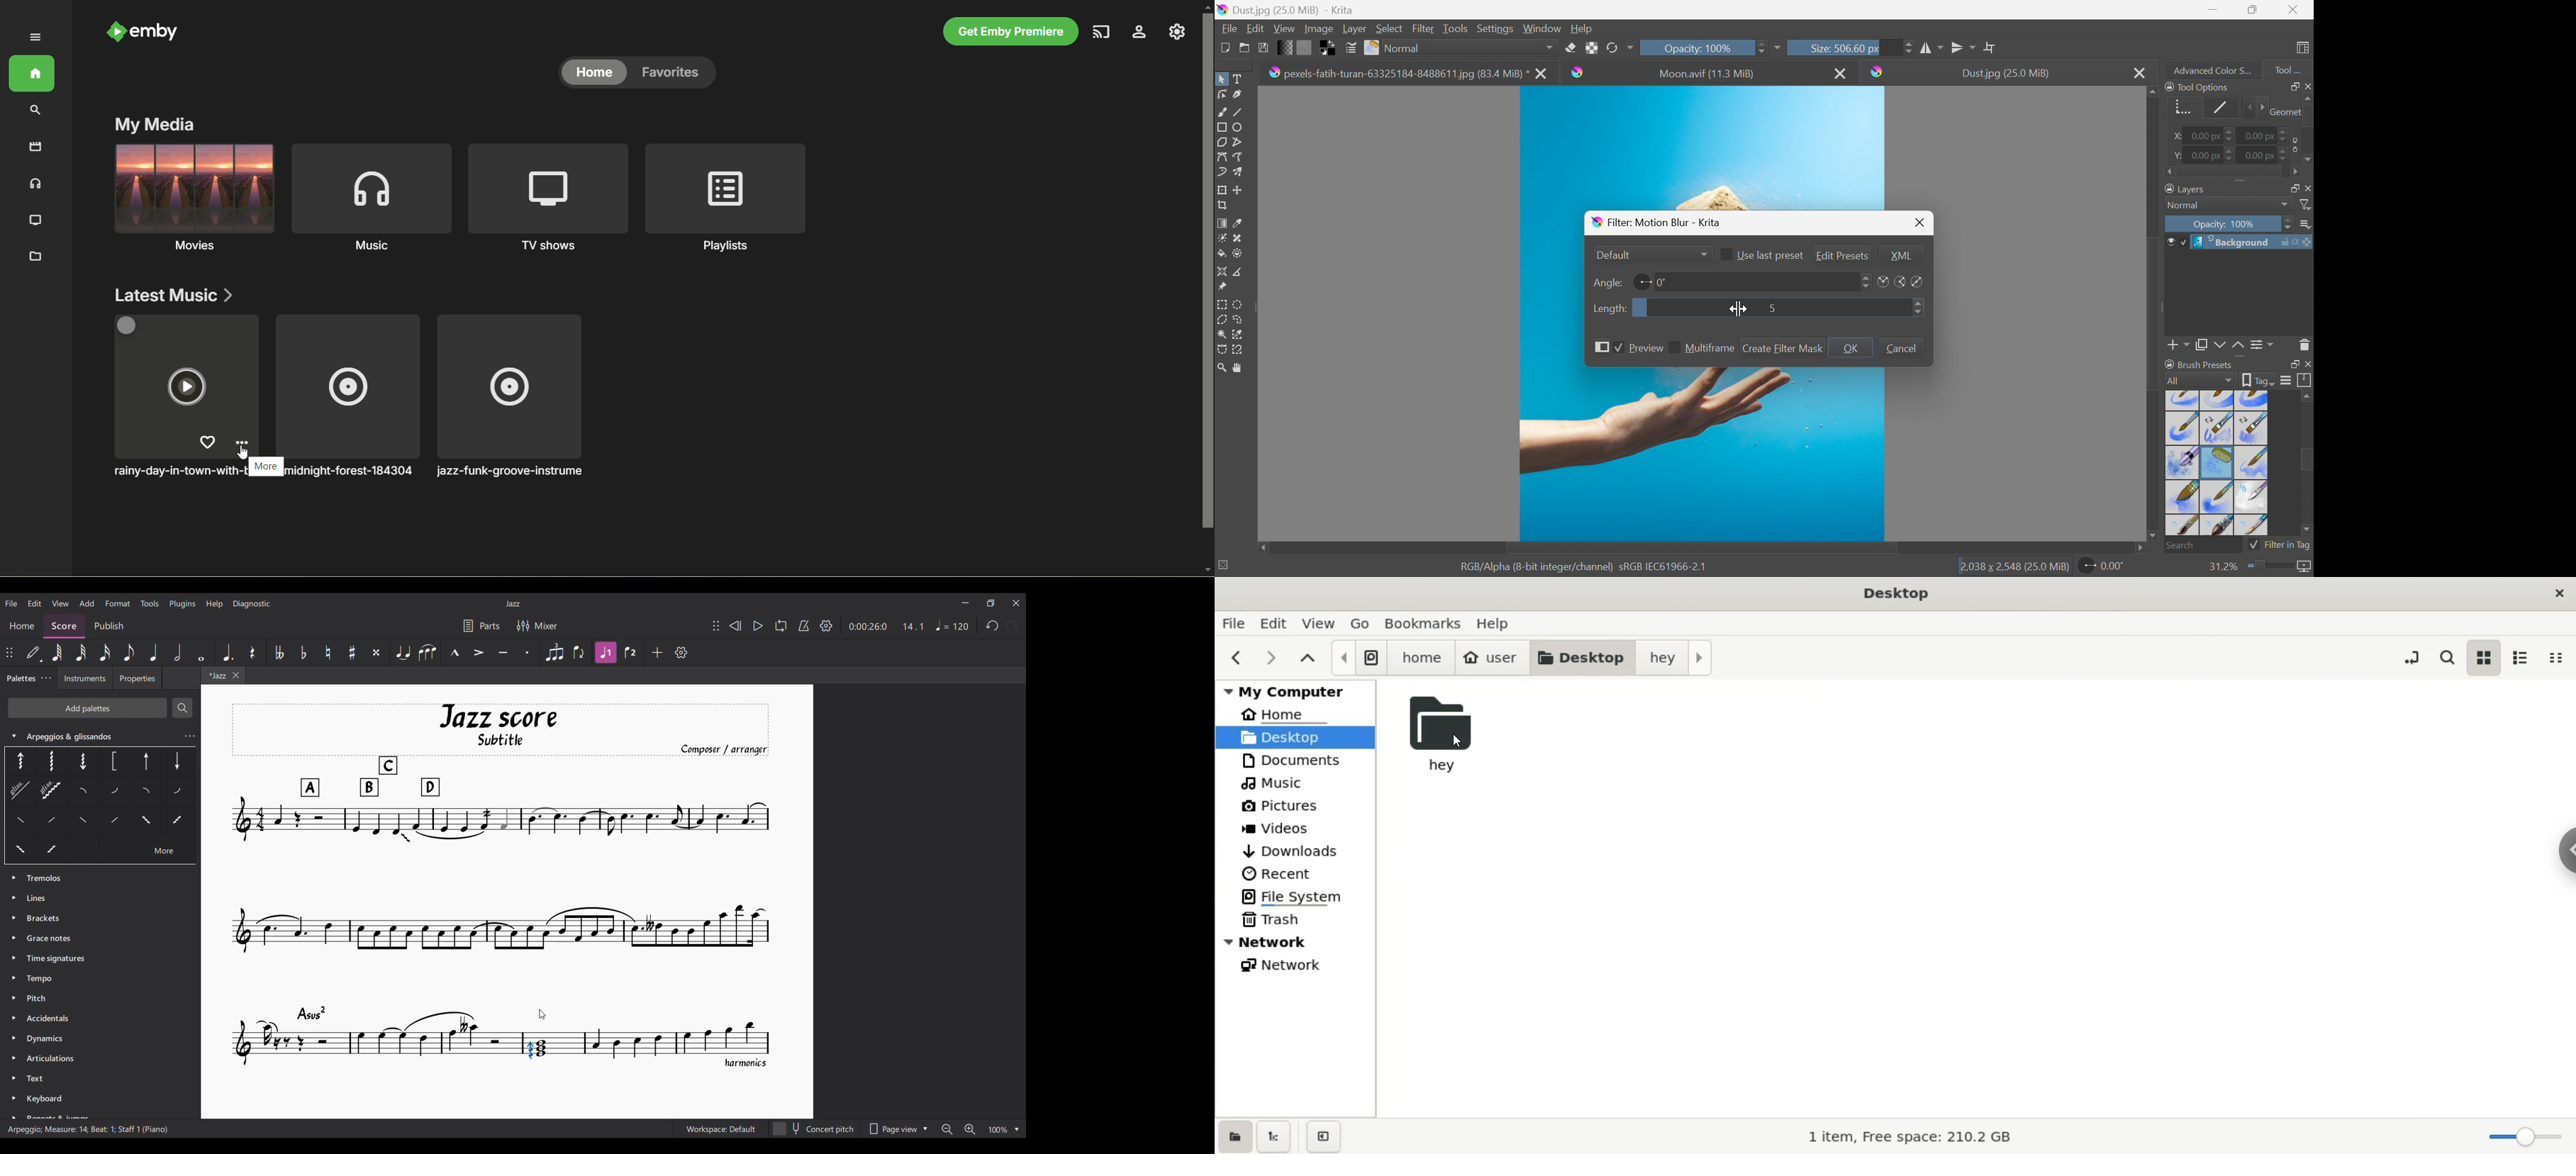 The height and width of the screenshot is (1176, 2576). What do you see at coordinates (1278, 623) in the screenshot?
I see `edit` at bounding box center [1278, 623].